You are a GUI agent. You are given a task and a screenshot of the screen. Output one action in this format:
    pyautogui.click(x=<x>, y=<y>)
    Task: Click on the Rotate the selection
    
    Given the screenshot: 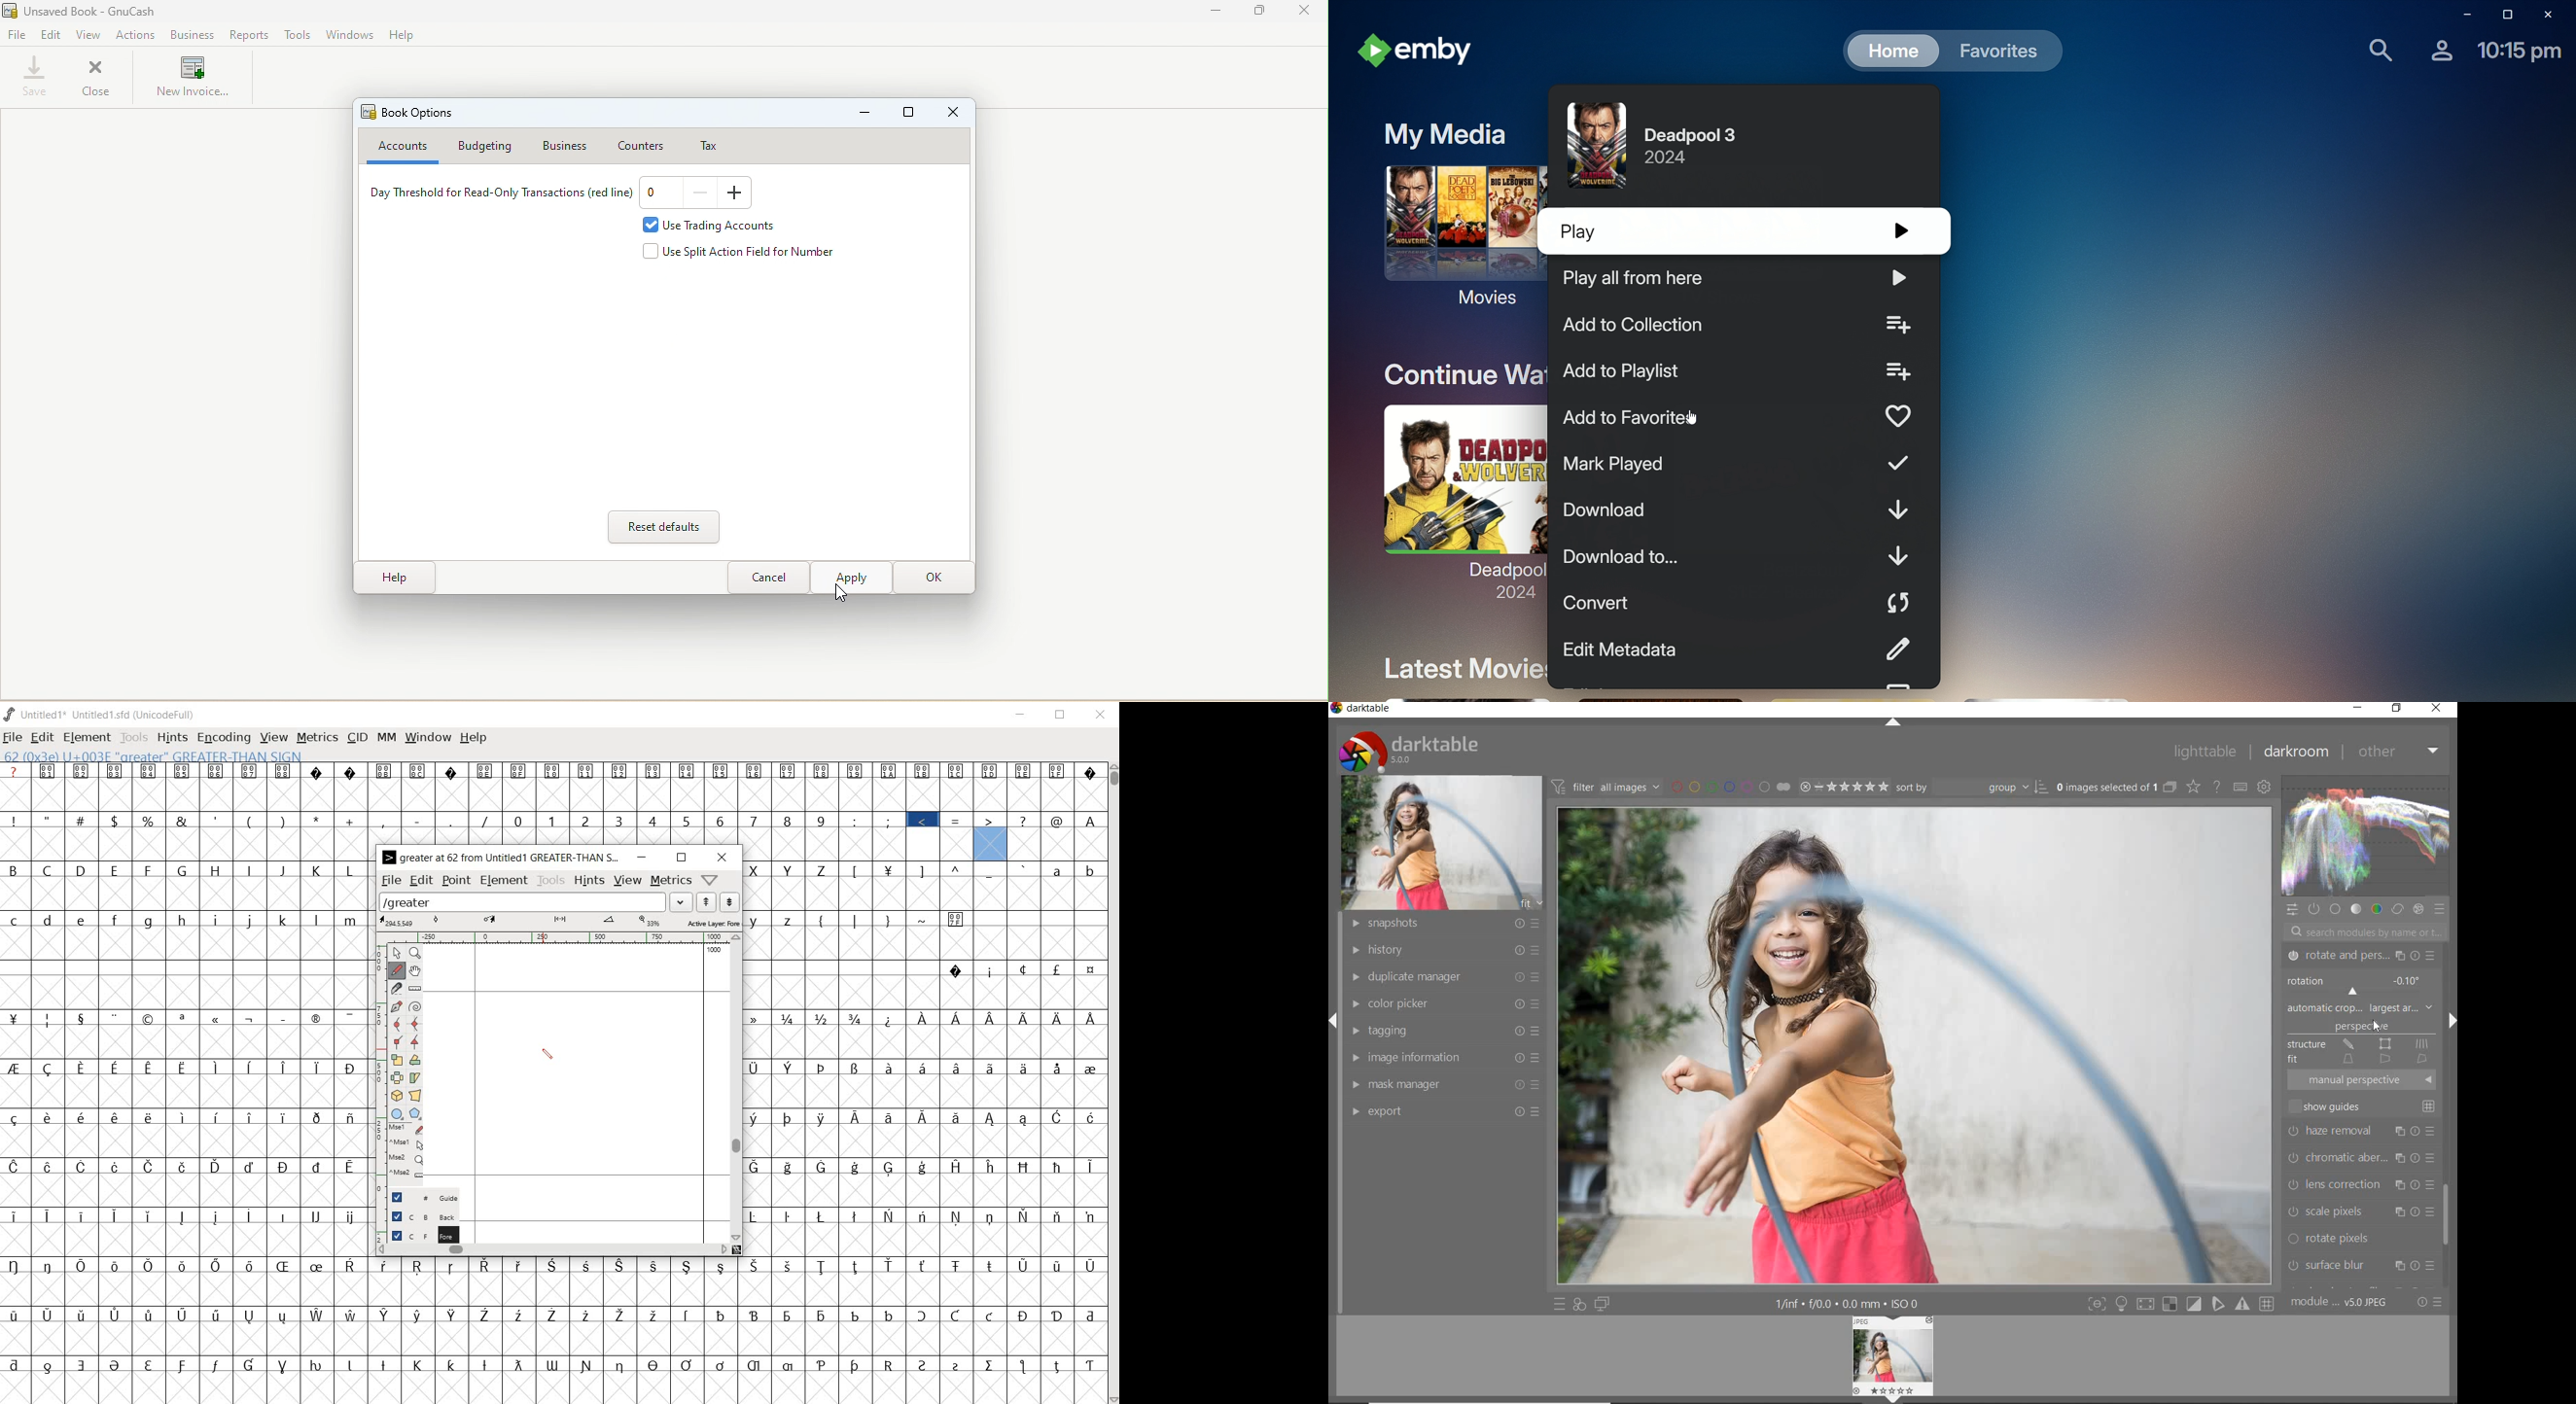 What is the action you would take?
    pyautogui.click(x=416, y=1060)
    